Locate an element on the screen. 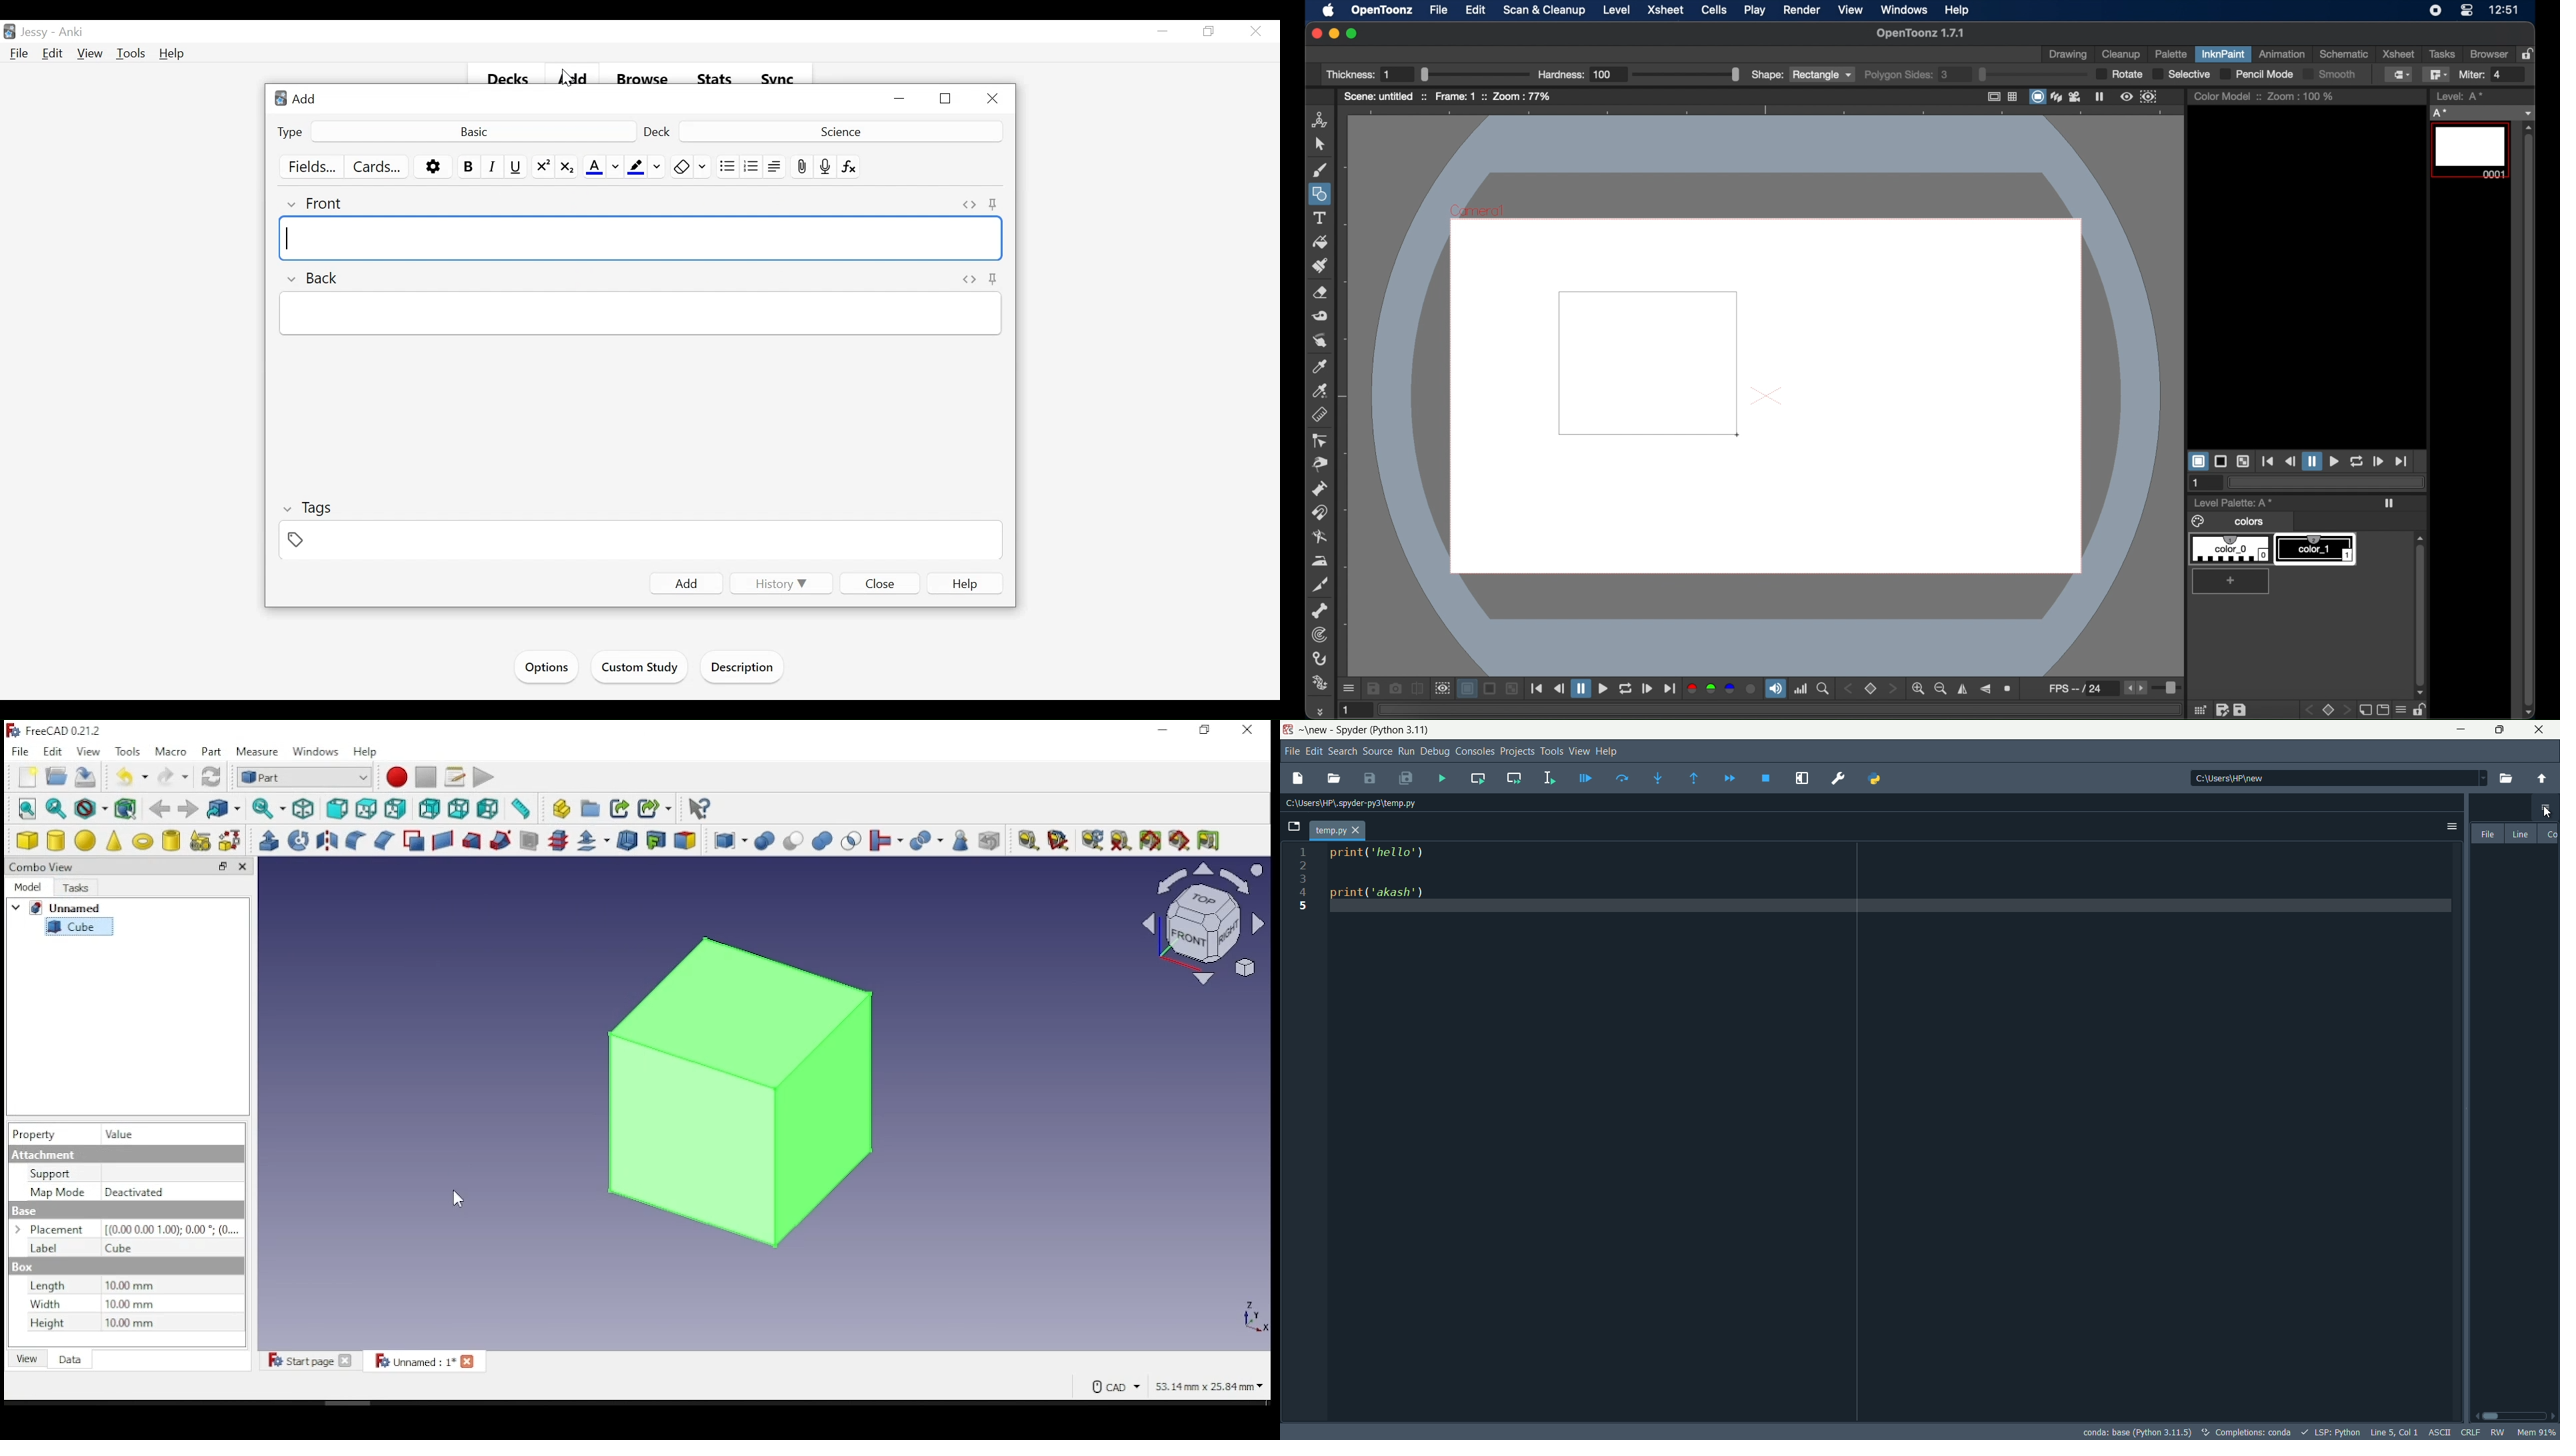 The height and width of the screenshot is (1456, 2576). make link is located at coordinates (621, 810).